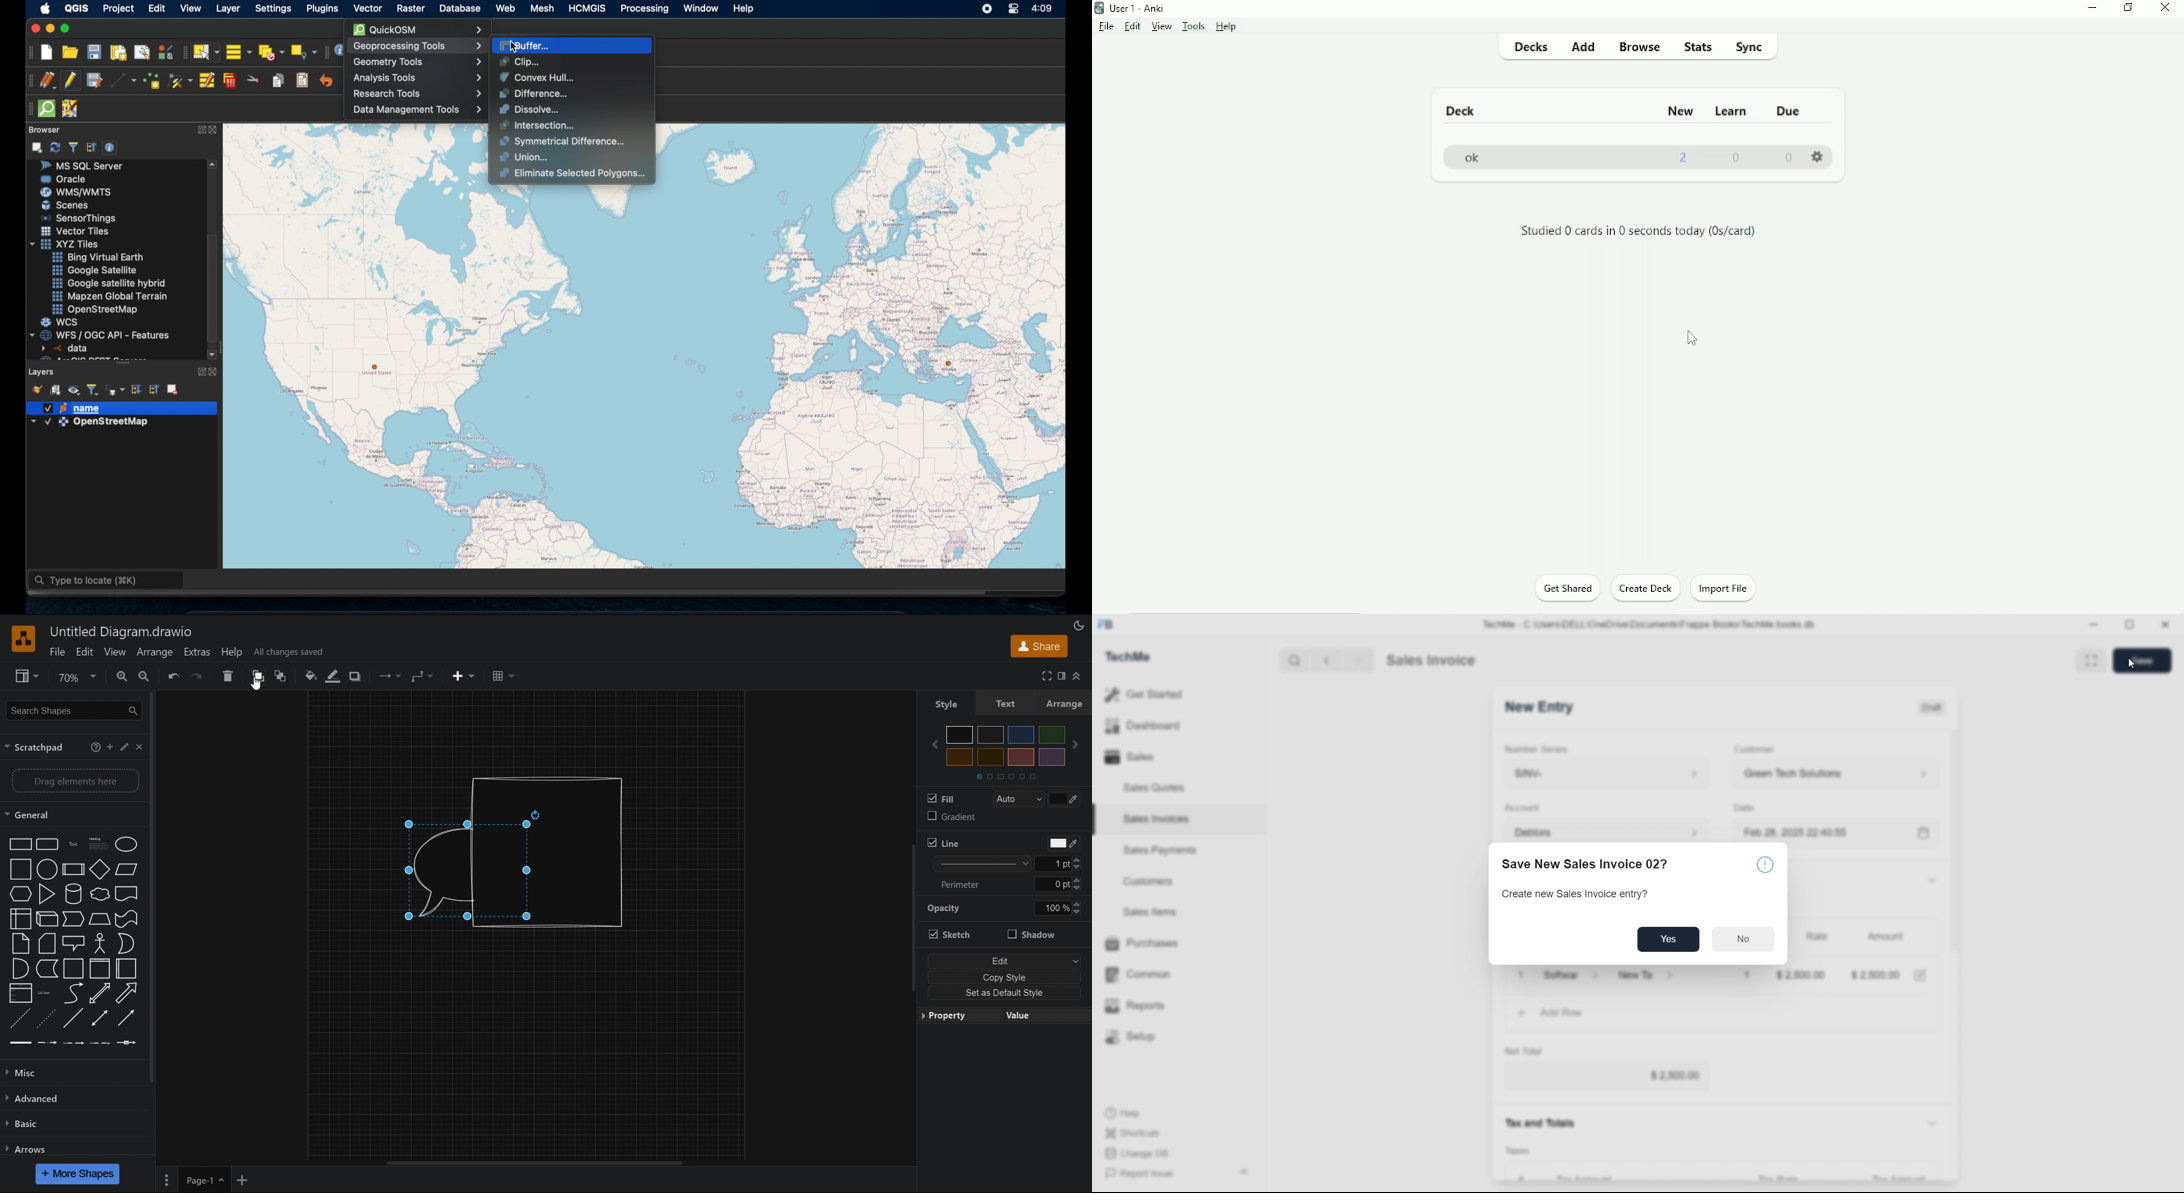 This screenshot has height=1204, width=2184. I want to click on Arrange, so click(155, 652).